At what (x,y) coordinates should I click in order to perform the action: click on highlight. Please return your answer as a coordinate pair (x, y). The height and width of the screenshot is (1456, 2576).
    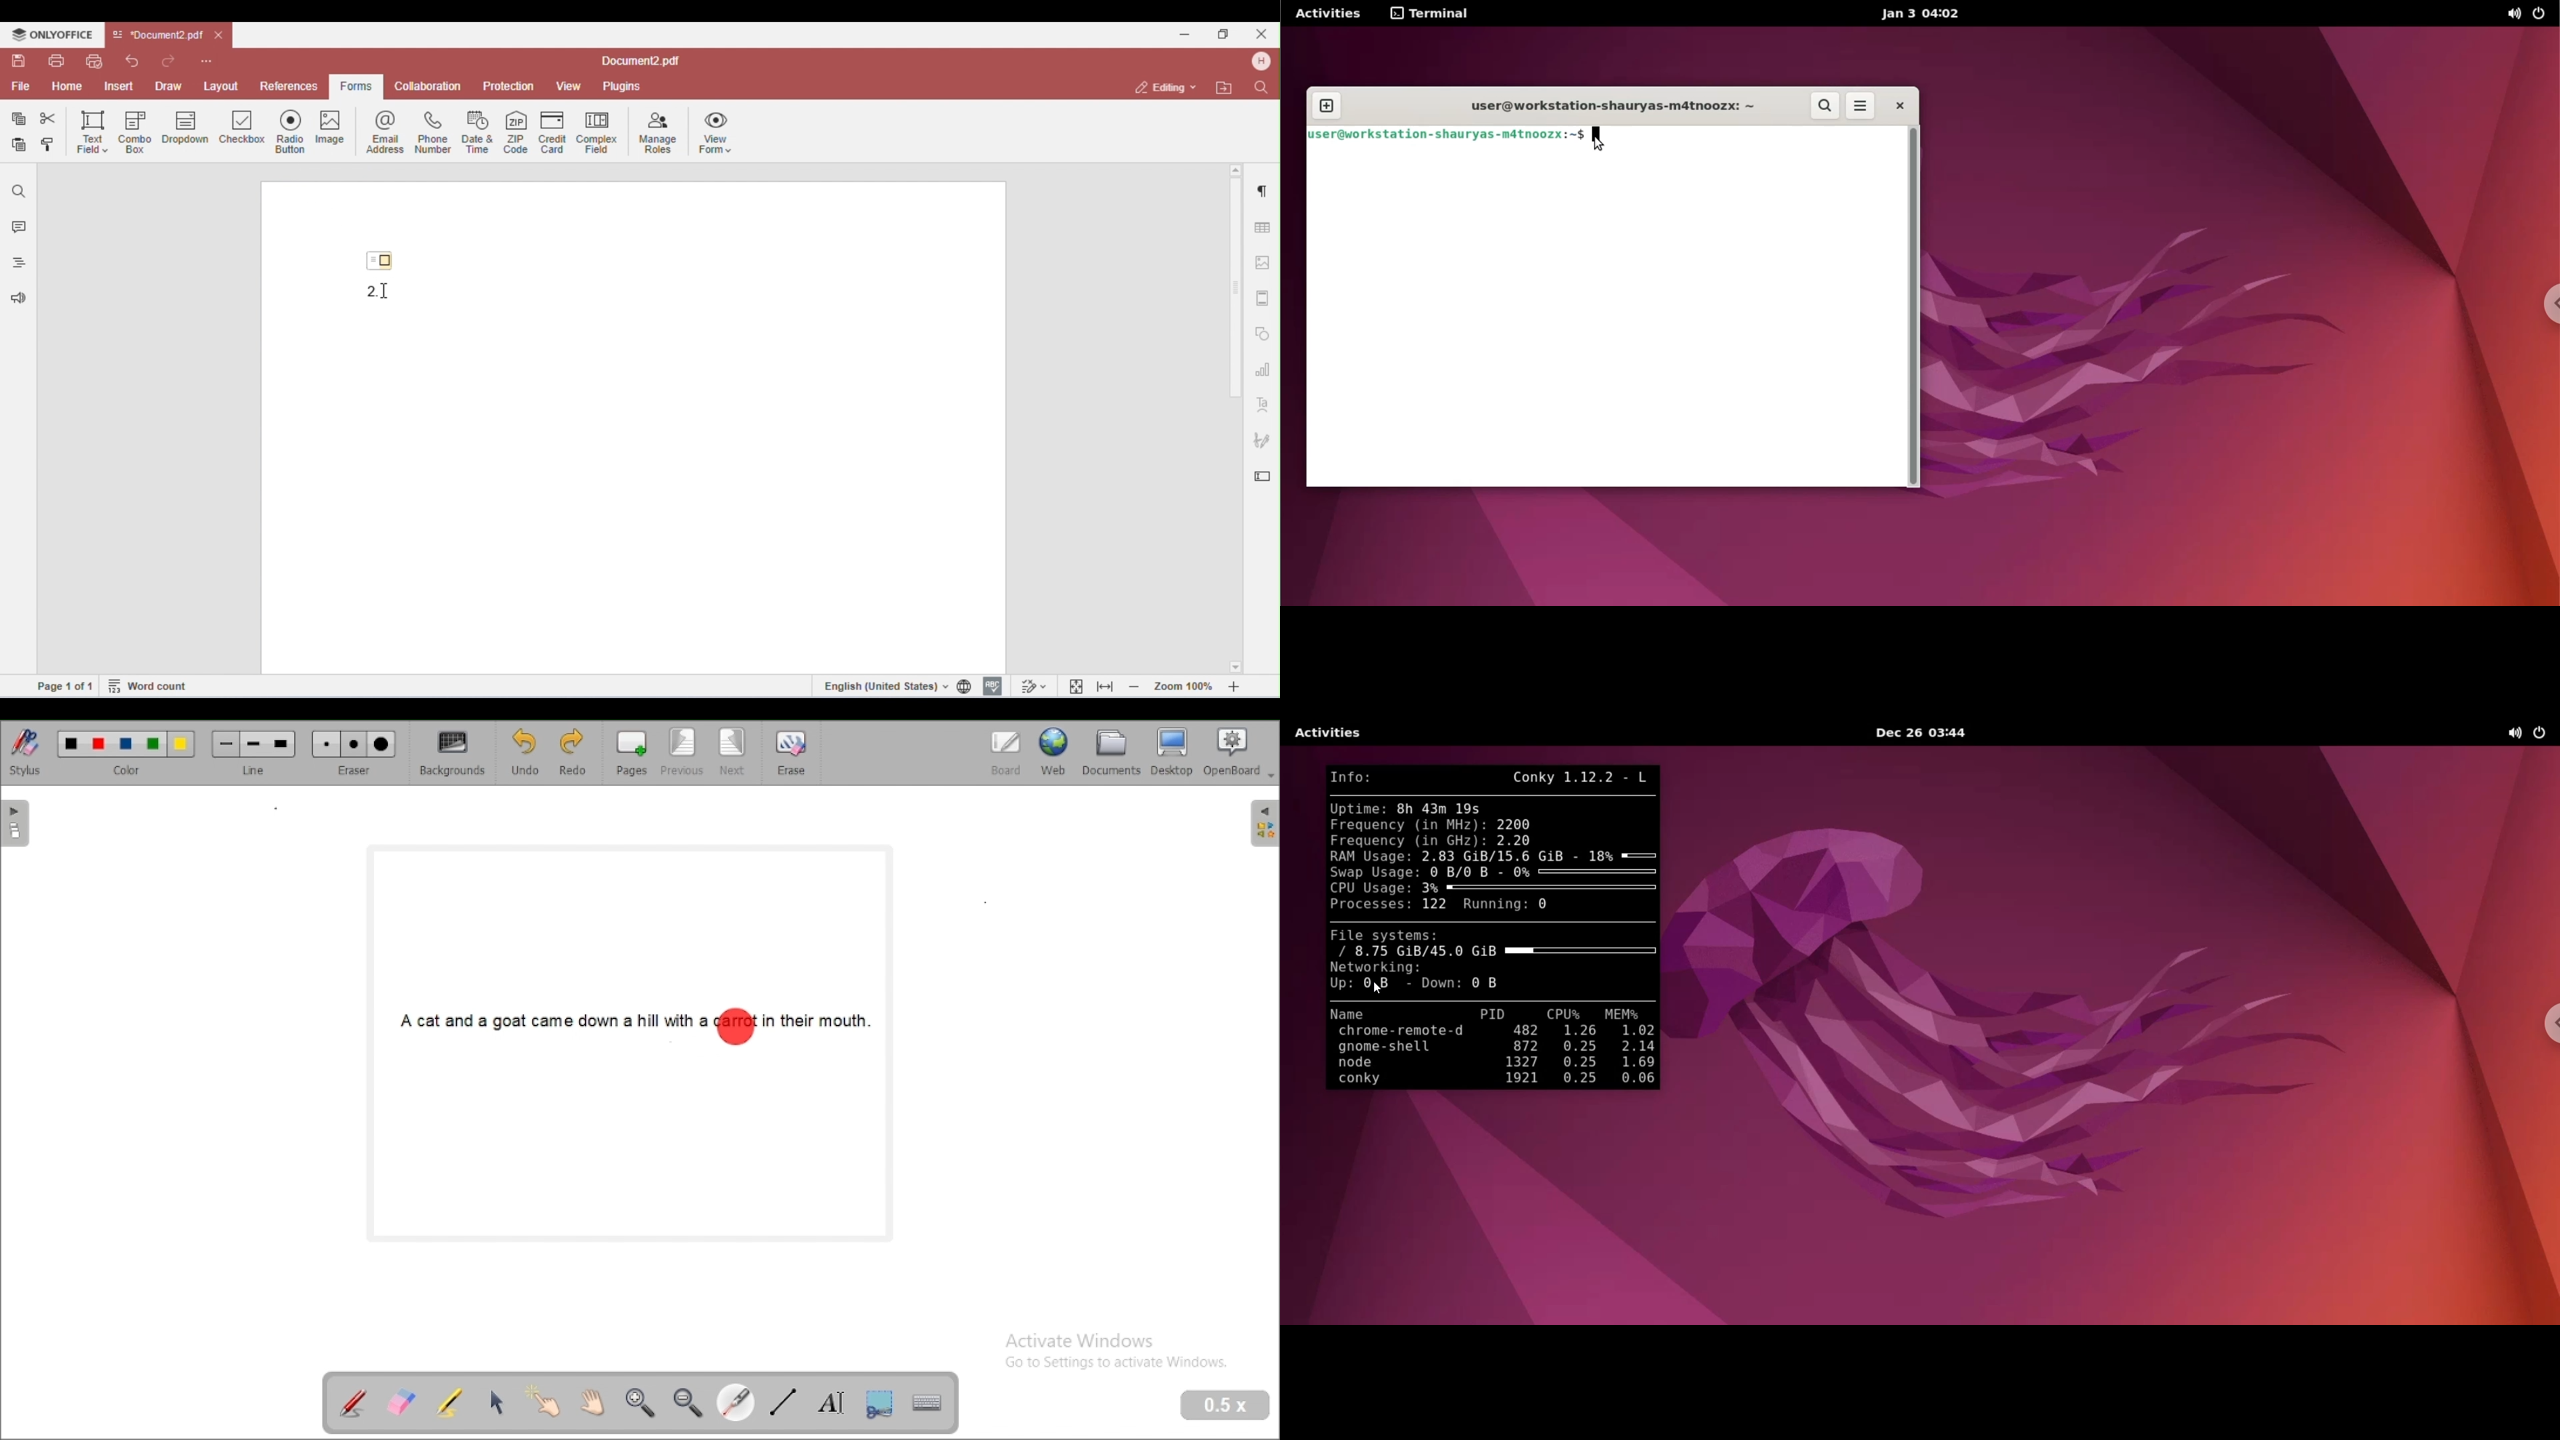
    Looking at the image, I should click on (450, 1401).